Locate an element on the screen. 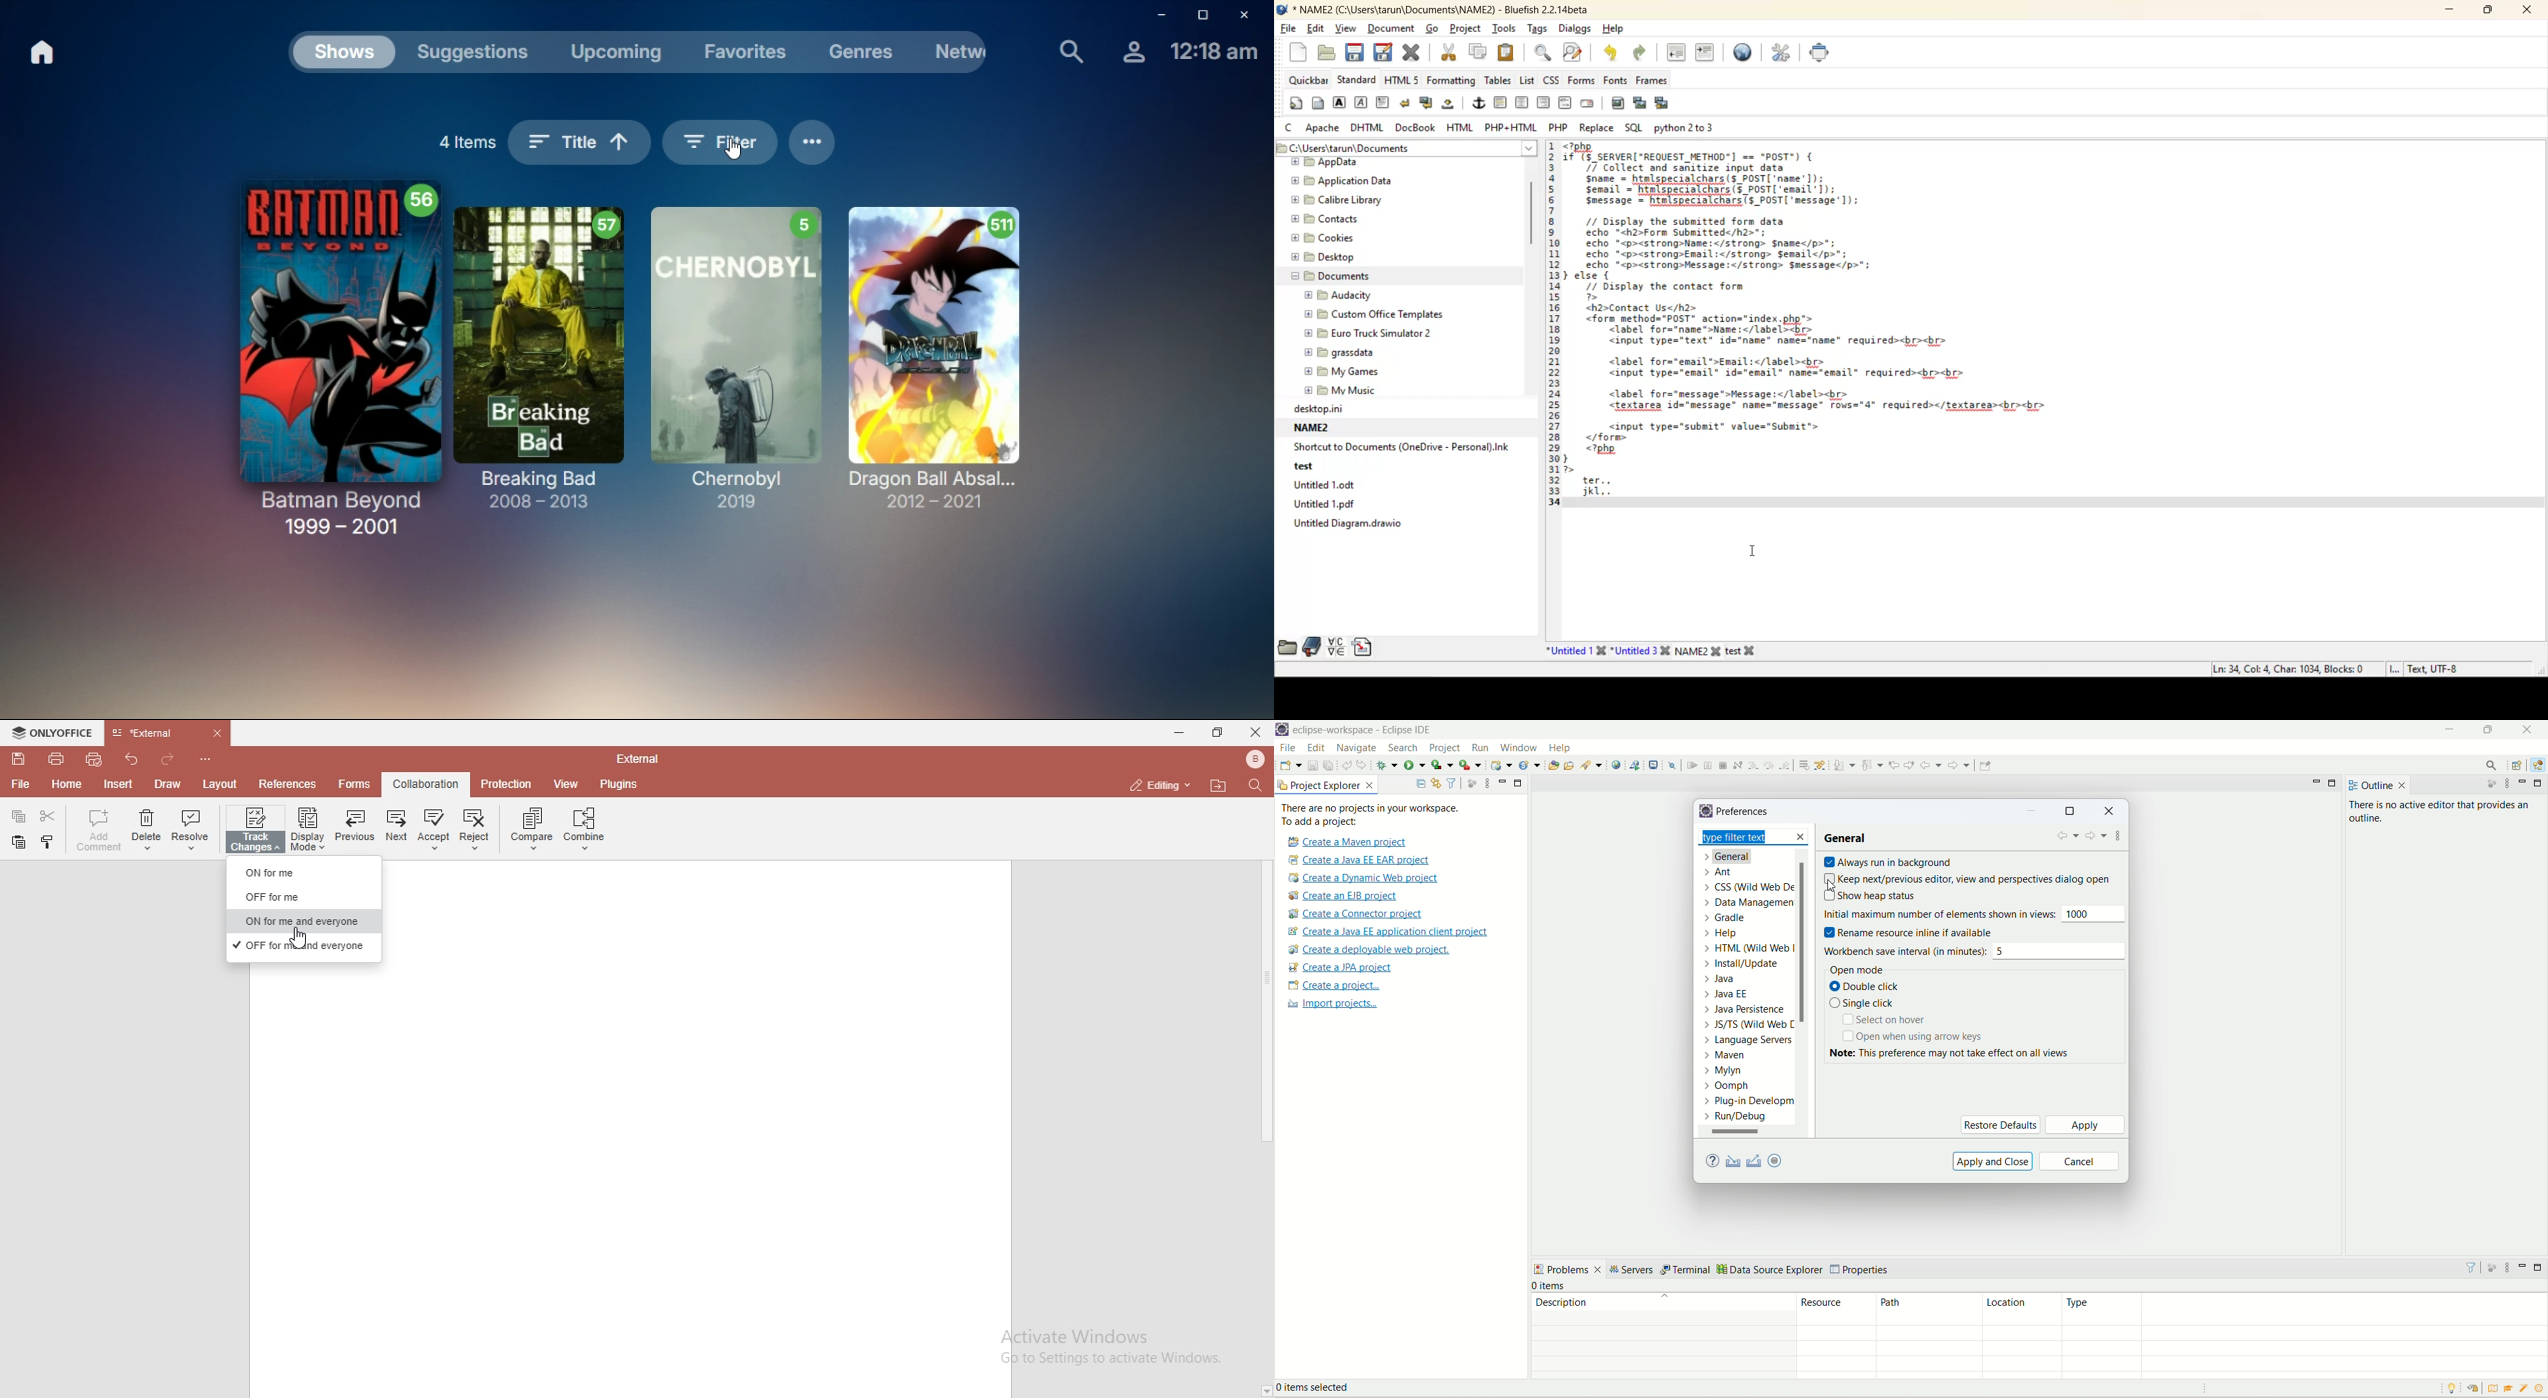 The height and width of the screenshot is (1400, 2548). email is located at coordinates (1587, 103).